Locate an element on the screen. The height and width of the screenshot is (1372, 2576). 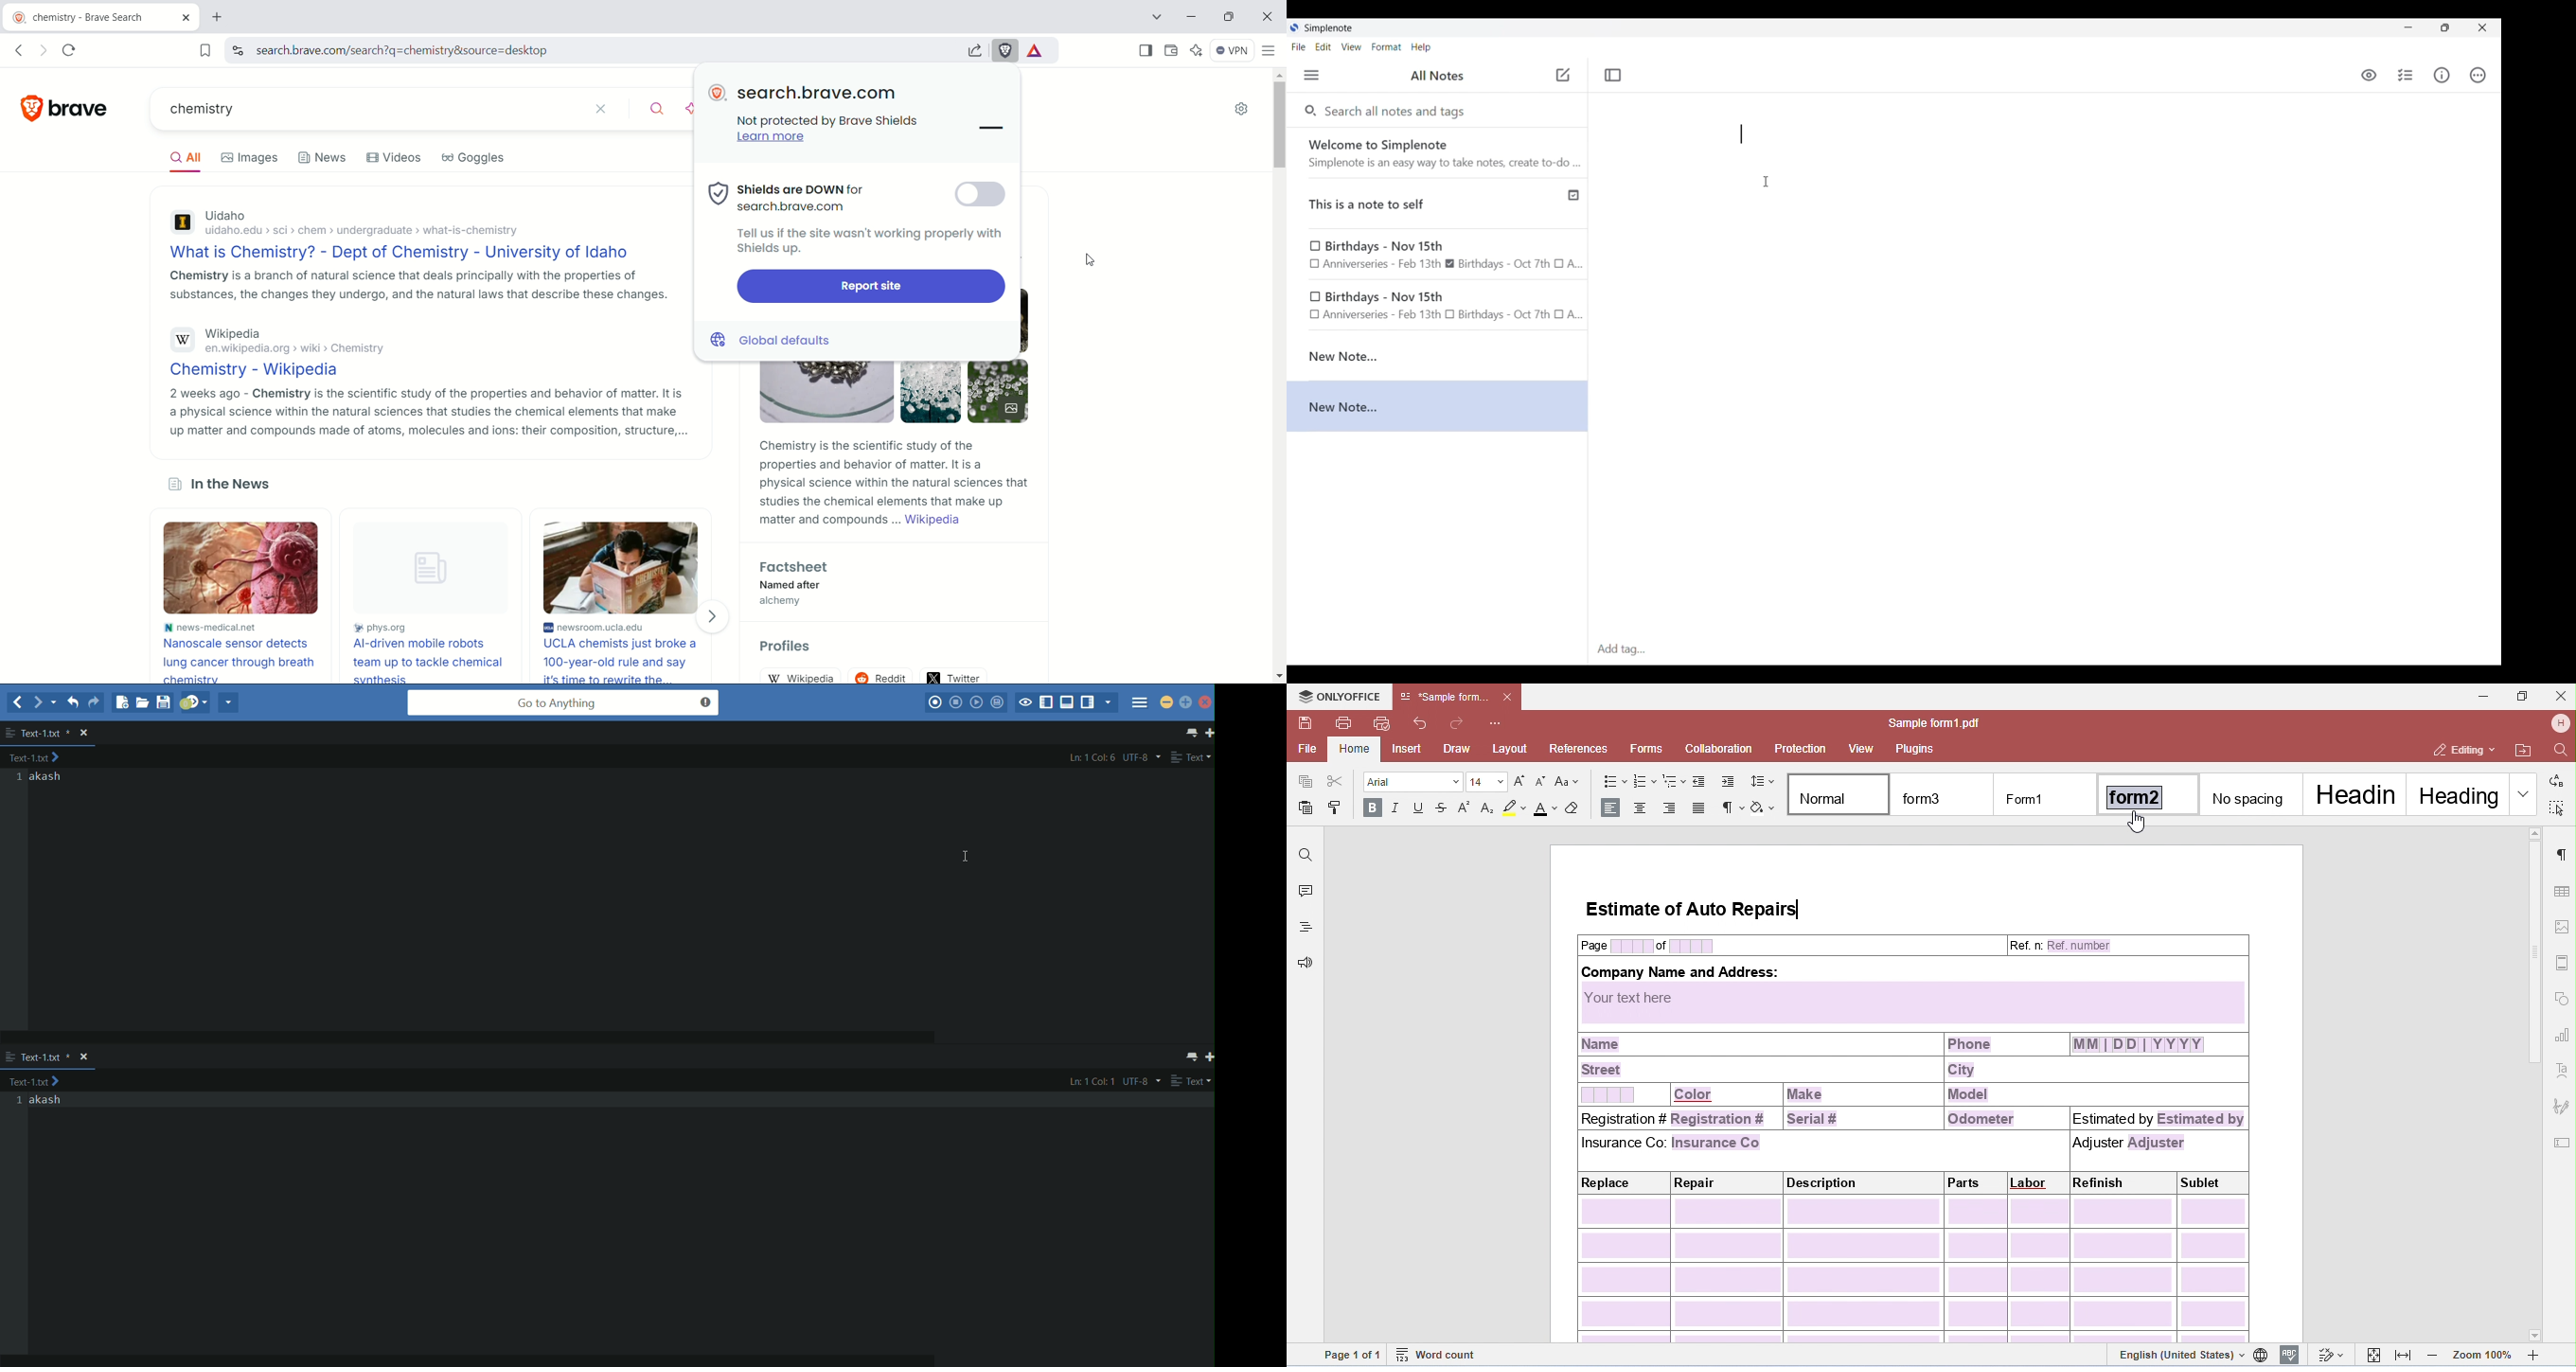
Software welcome note is located at coordinates (1440, 153).